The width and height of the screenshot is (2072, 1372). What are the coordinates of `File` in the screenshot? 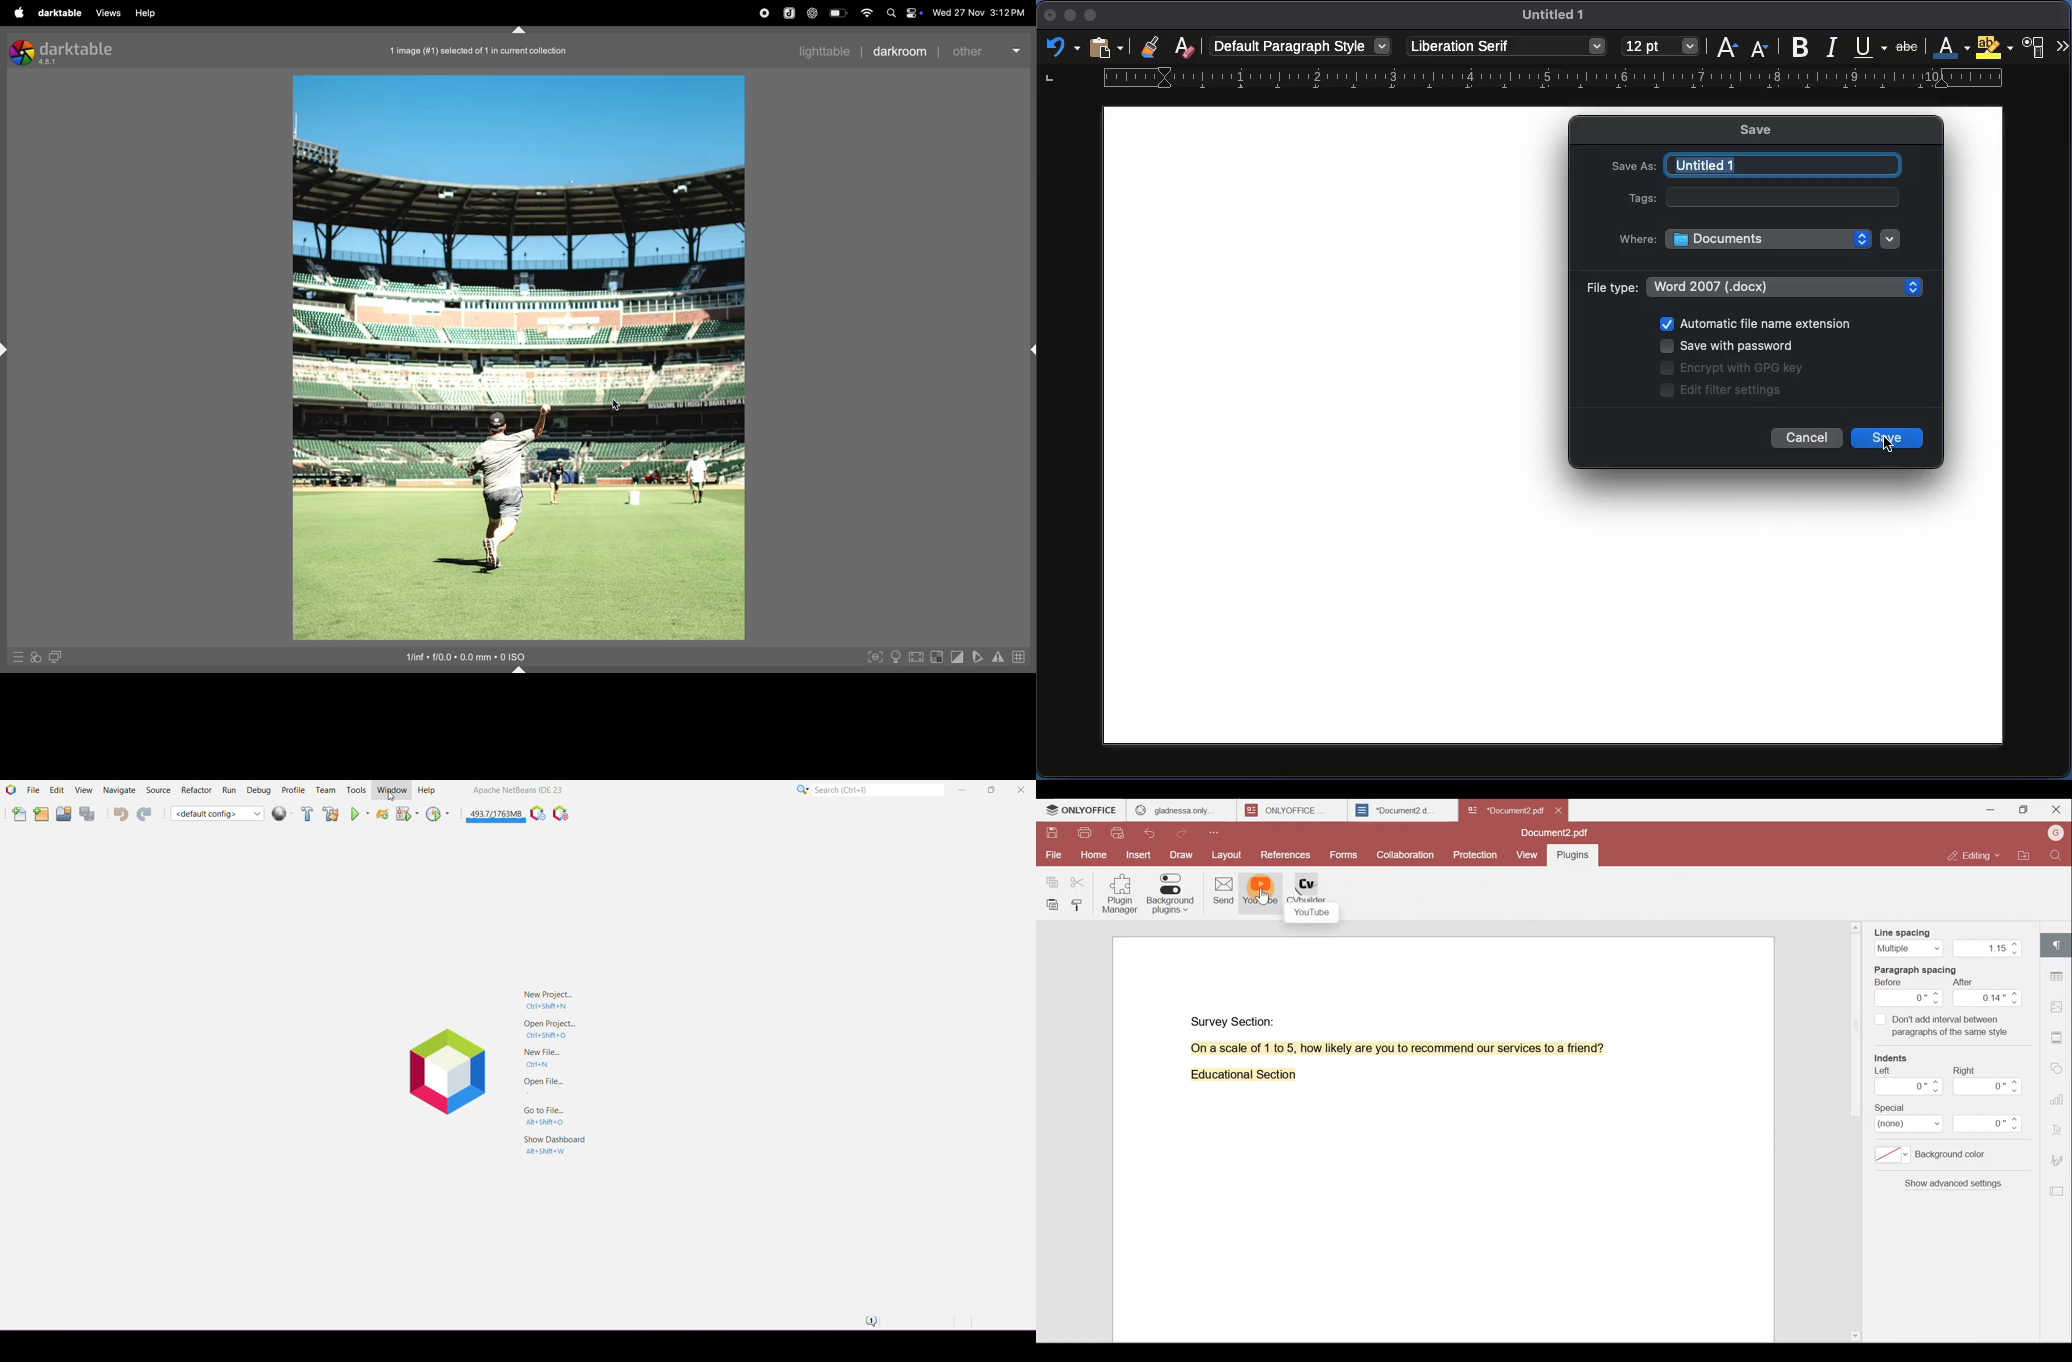 It's located at (1052, 855).